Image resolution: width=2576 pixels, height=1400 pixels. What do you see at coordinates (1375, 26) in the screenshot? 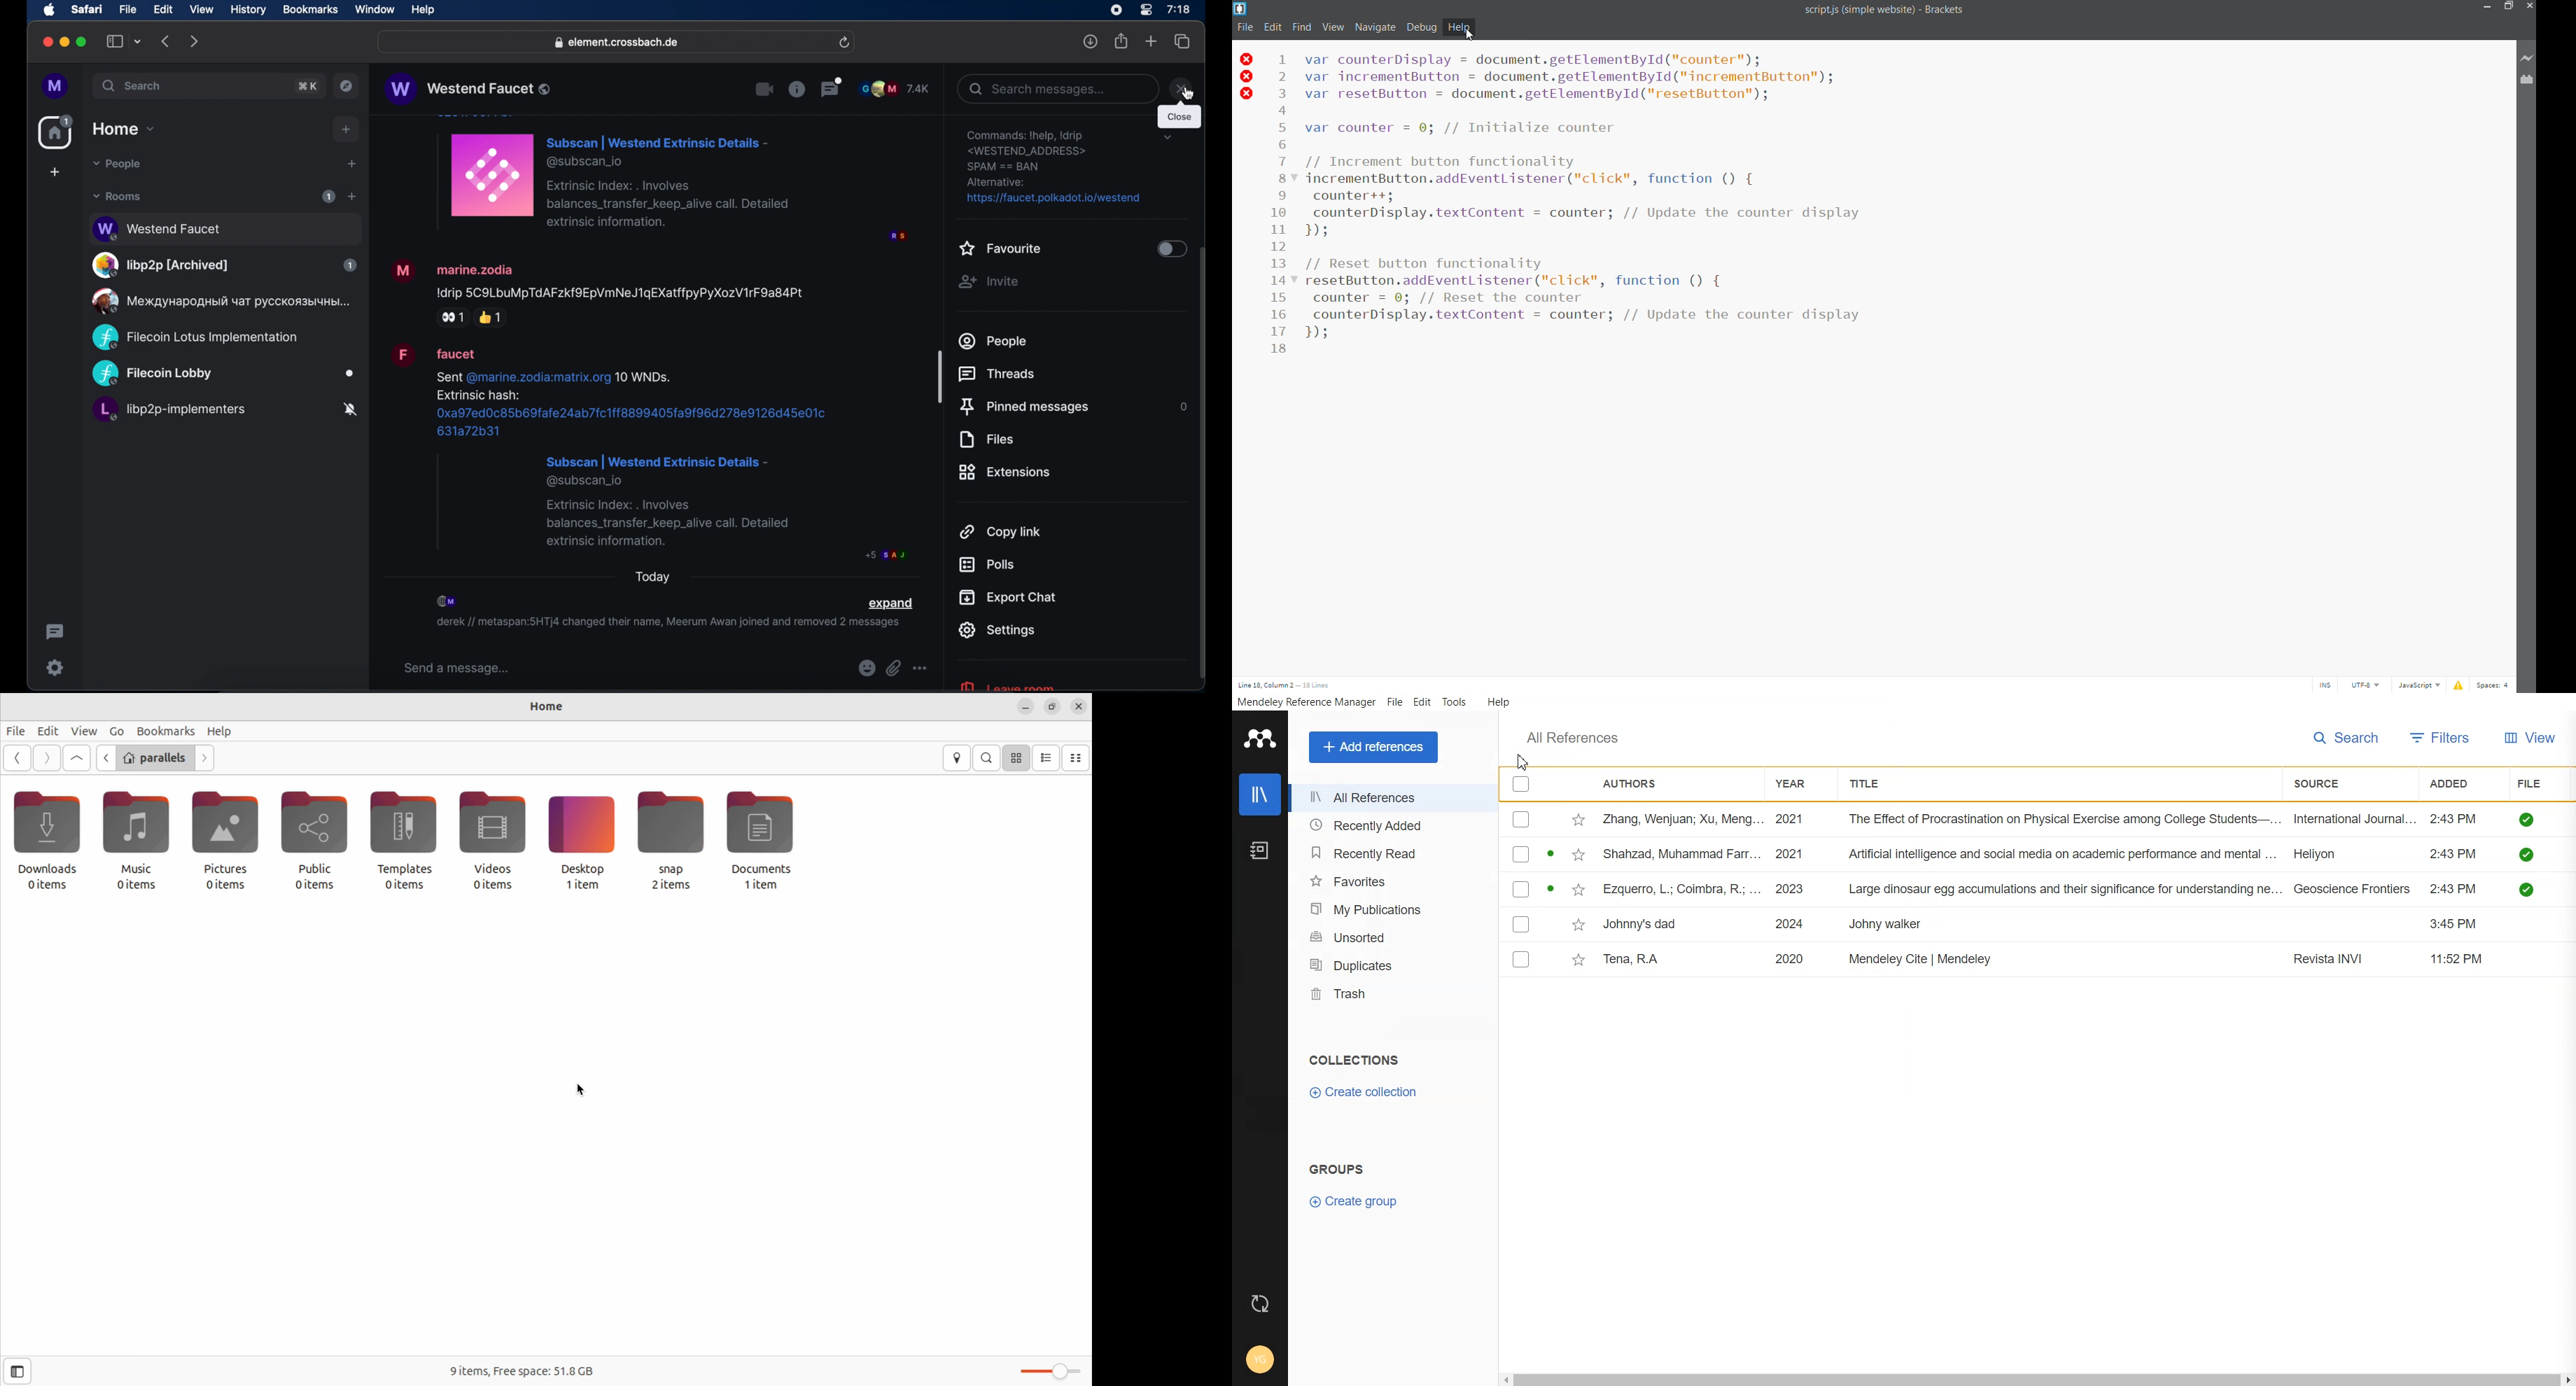
I see `navigate` at bounding box center [1375, 26].